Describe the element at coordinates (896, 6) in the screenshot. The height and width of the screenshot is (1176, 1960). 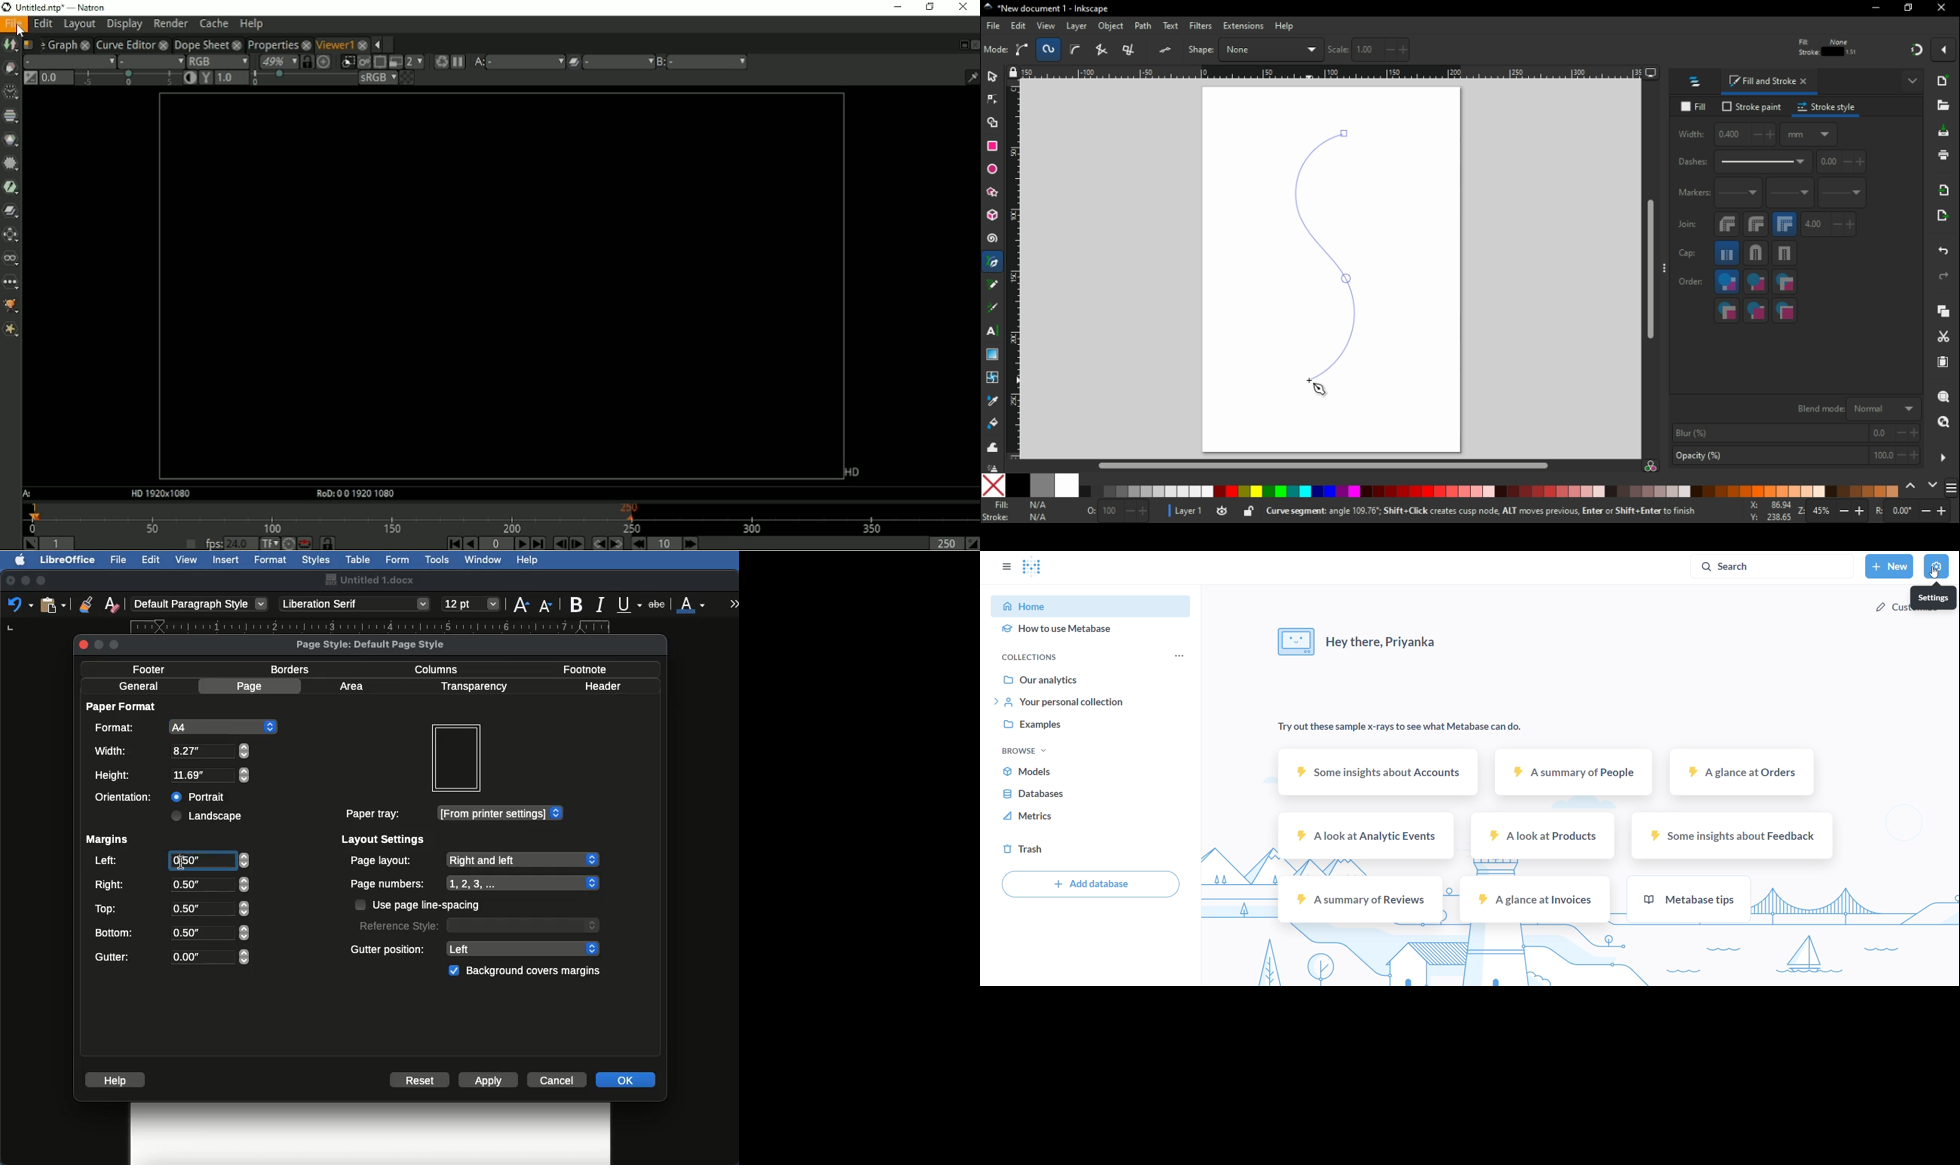
I see `Minimize` at that location.